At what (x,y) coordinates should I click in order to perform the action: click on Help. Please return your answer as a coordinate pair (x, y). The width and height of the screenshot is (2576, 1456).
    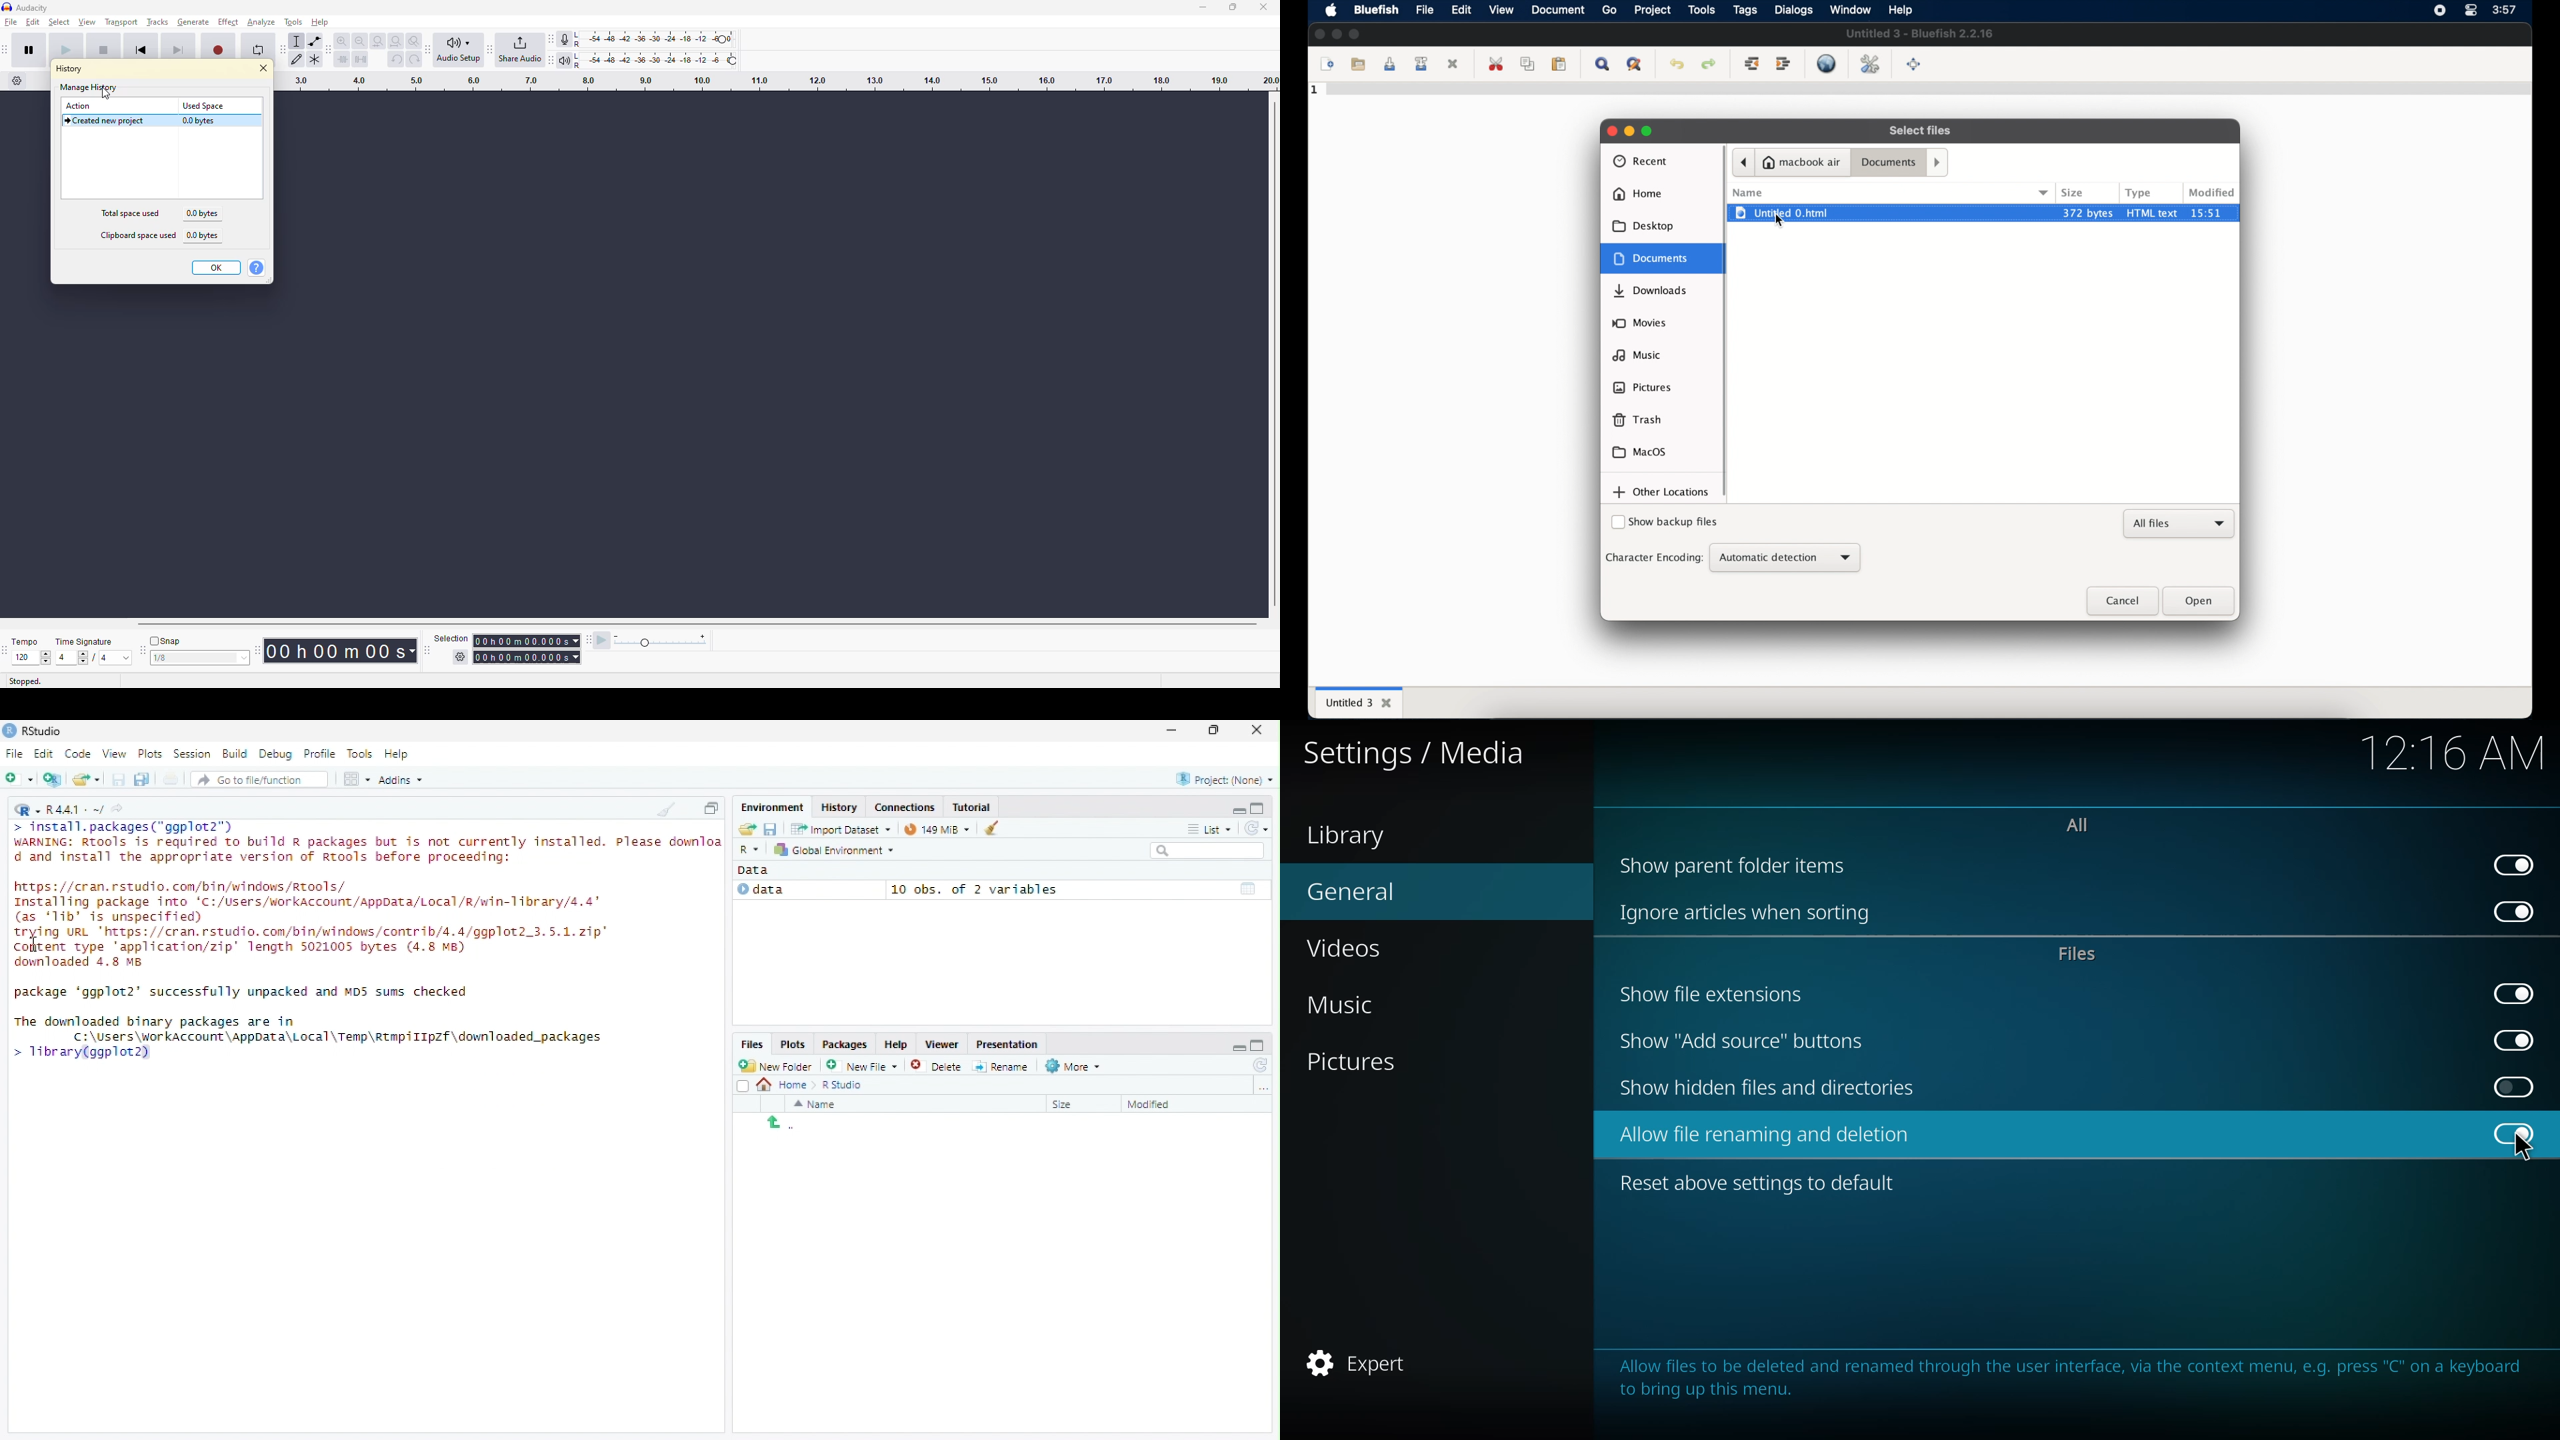
    Looking at the image, I should click on (400, 755).